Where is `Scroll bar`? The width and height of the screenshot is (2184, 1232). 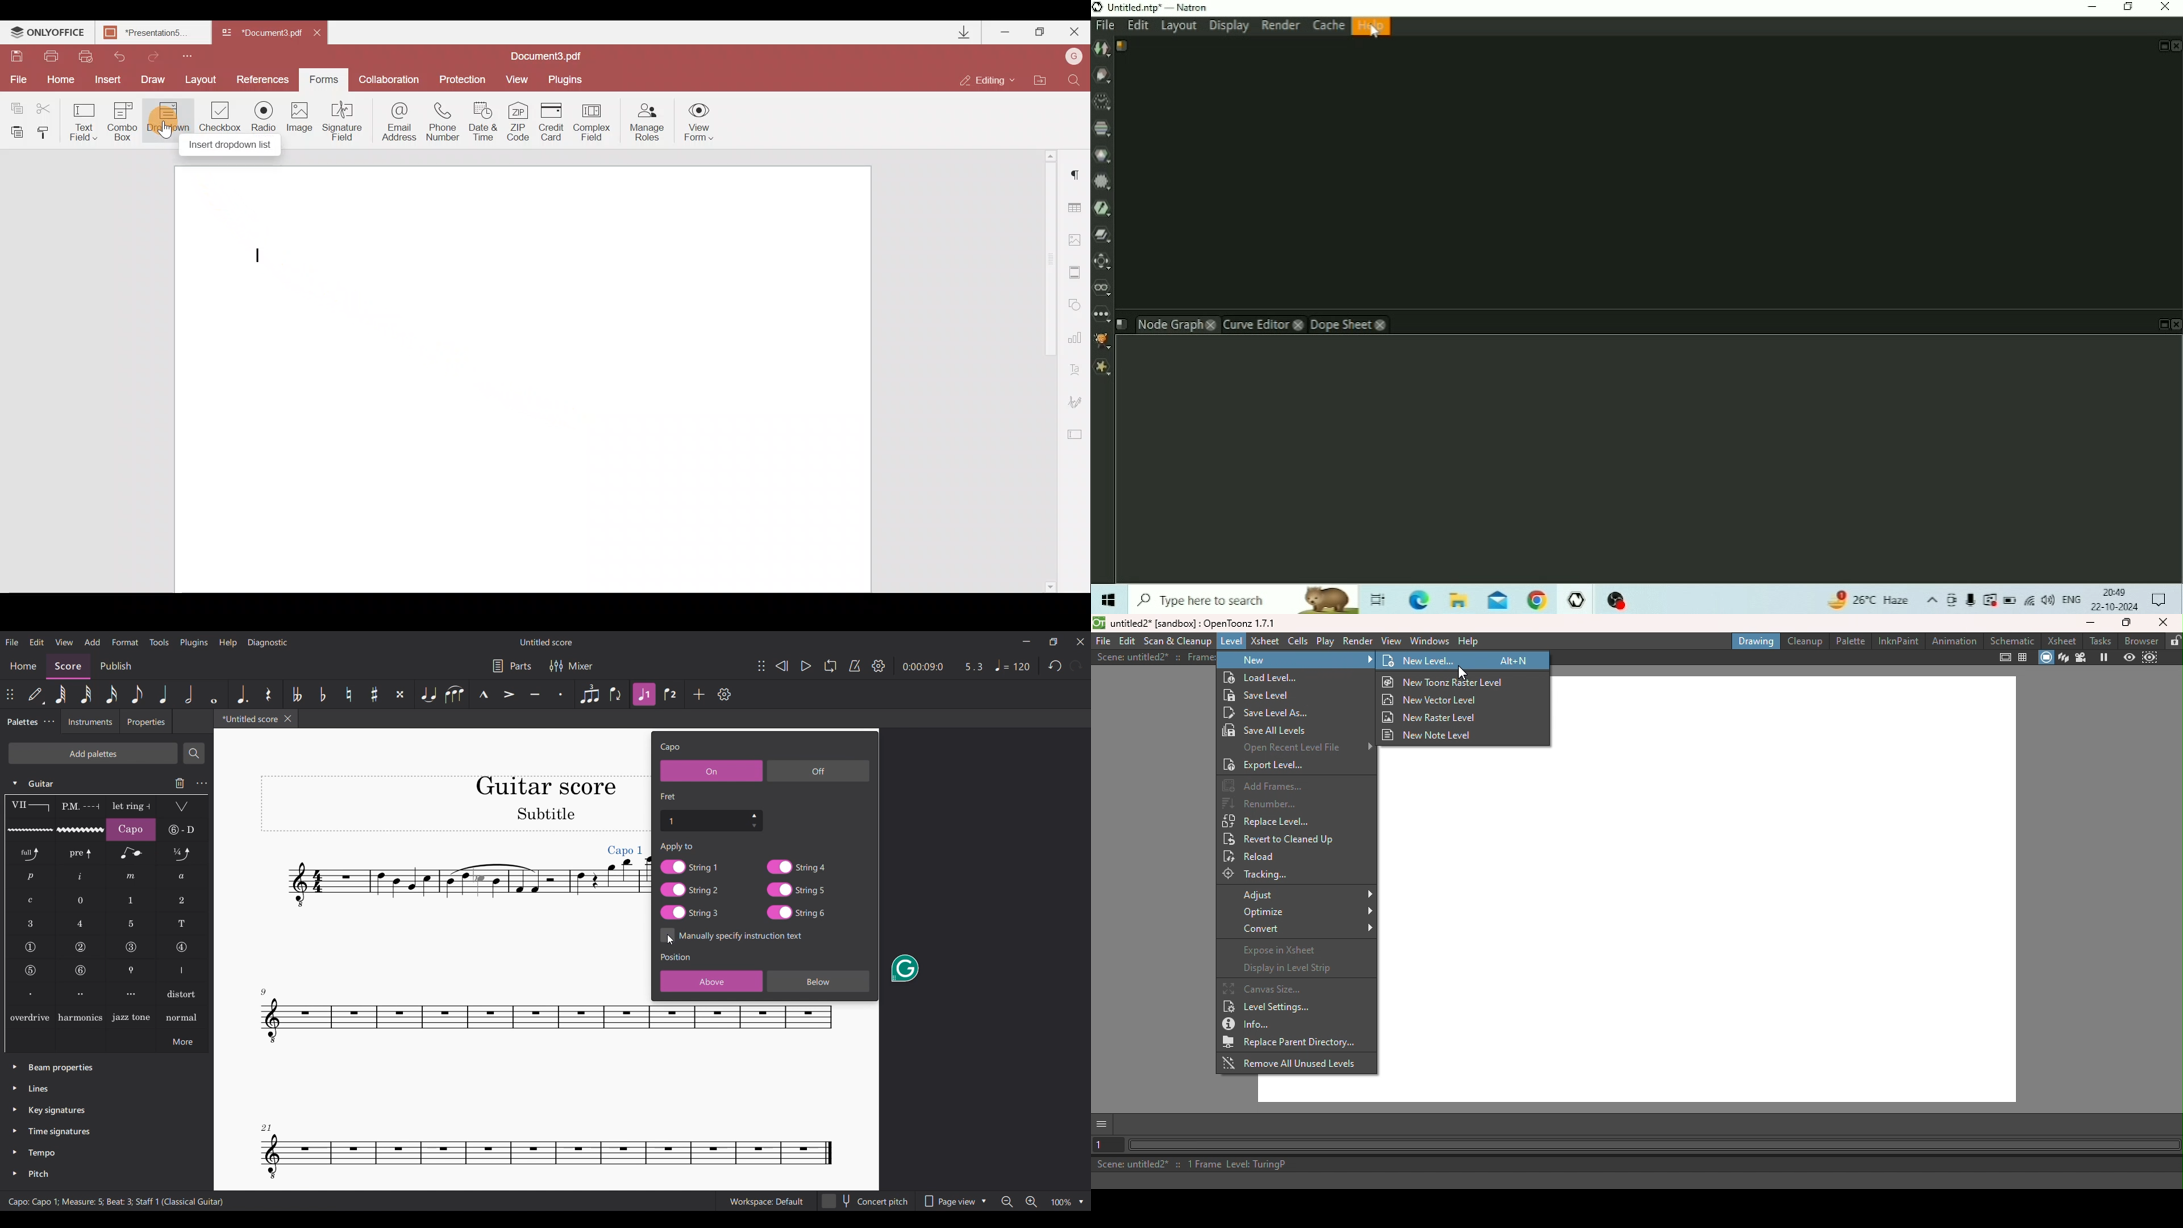 Scroll bar is located at coordinates (1047, 371).